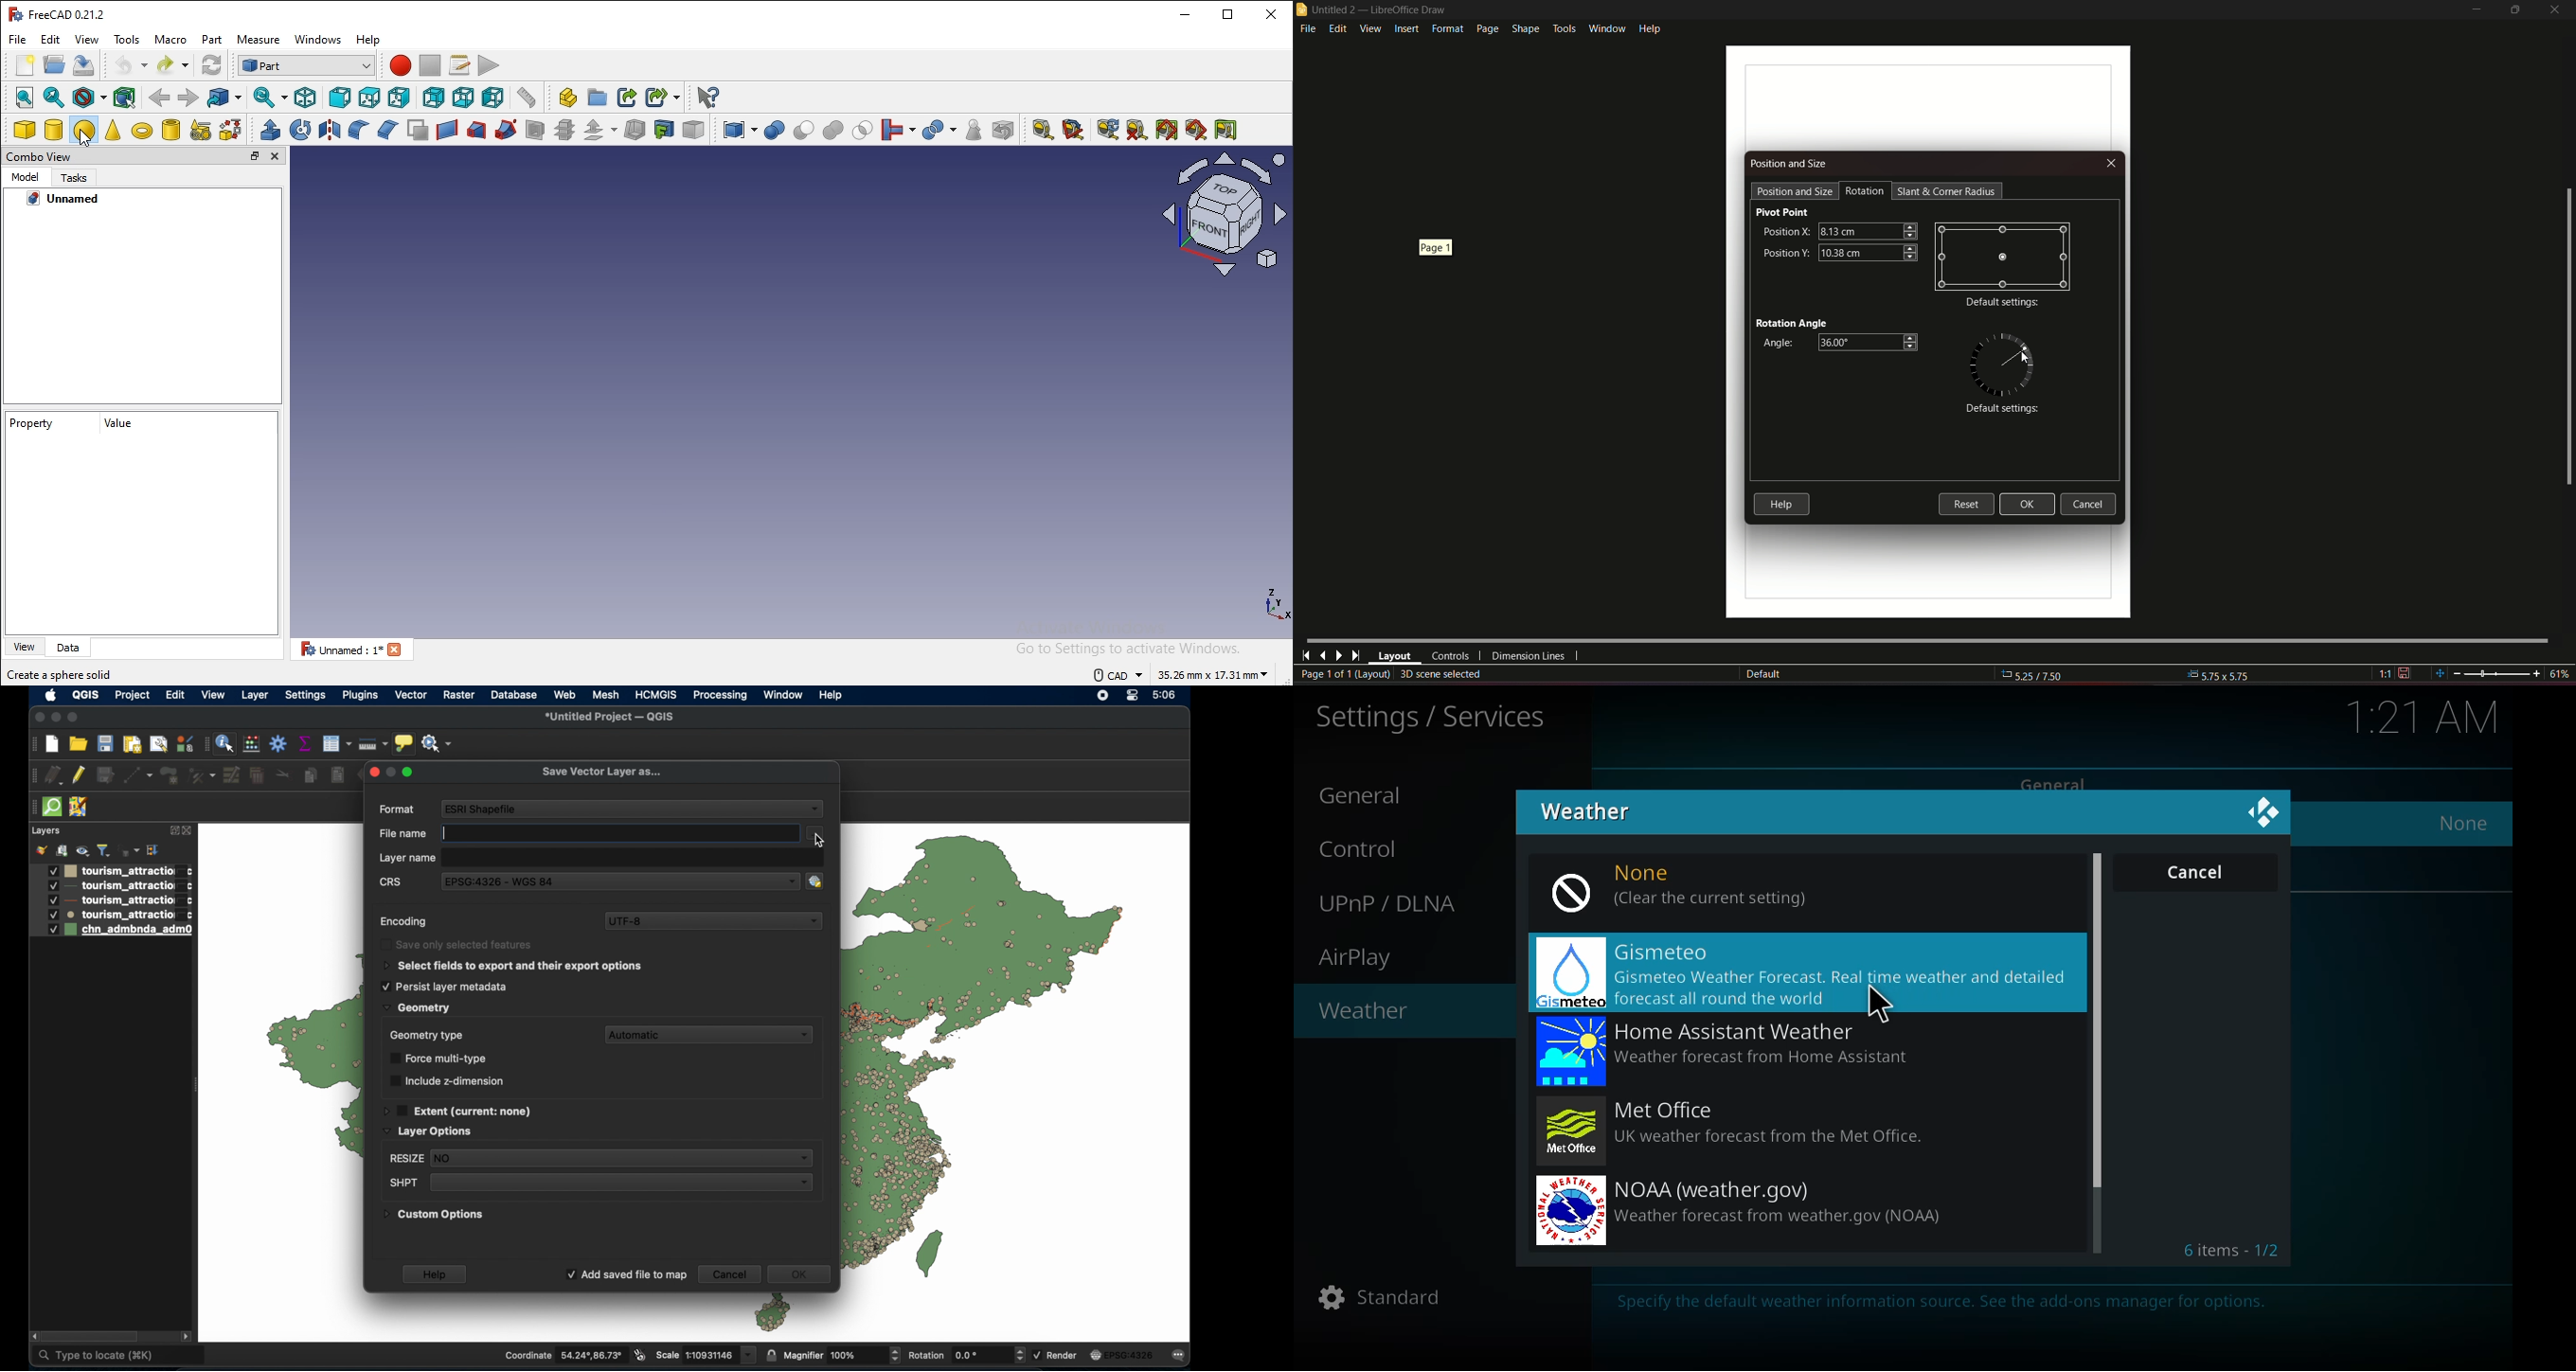 This screenshot has height=1372, width=2576. What do you see at coordinates (85, 64) in the screenshot?
I see `save` at bounding box center [85, 64].